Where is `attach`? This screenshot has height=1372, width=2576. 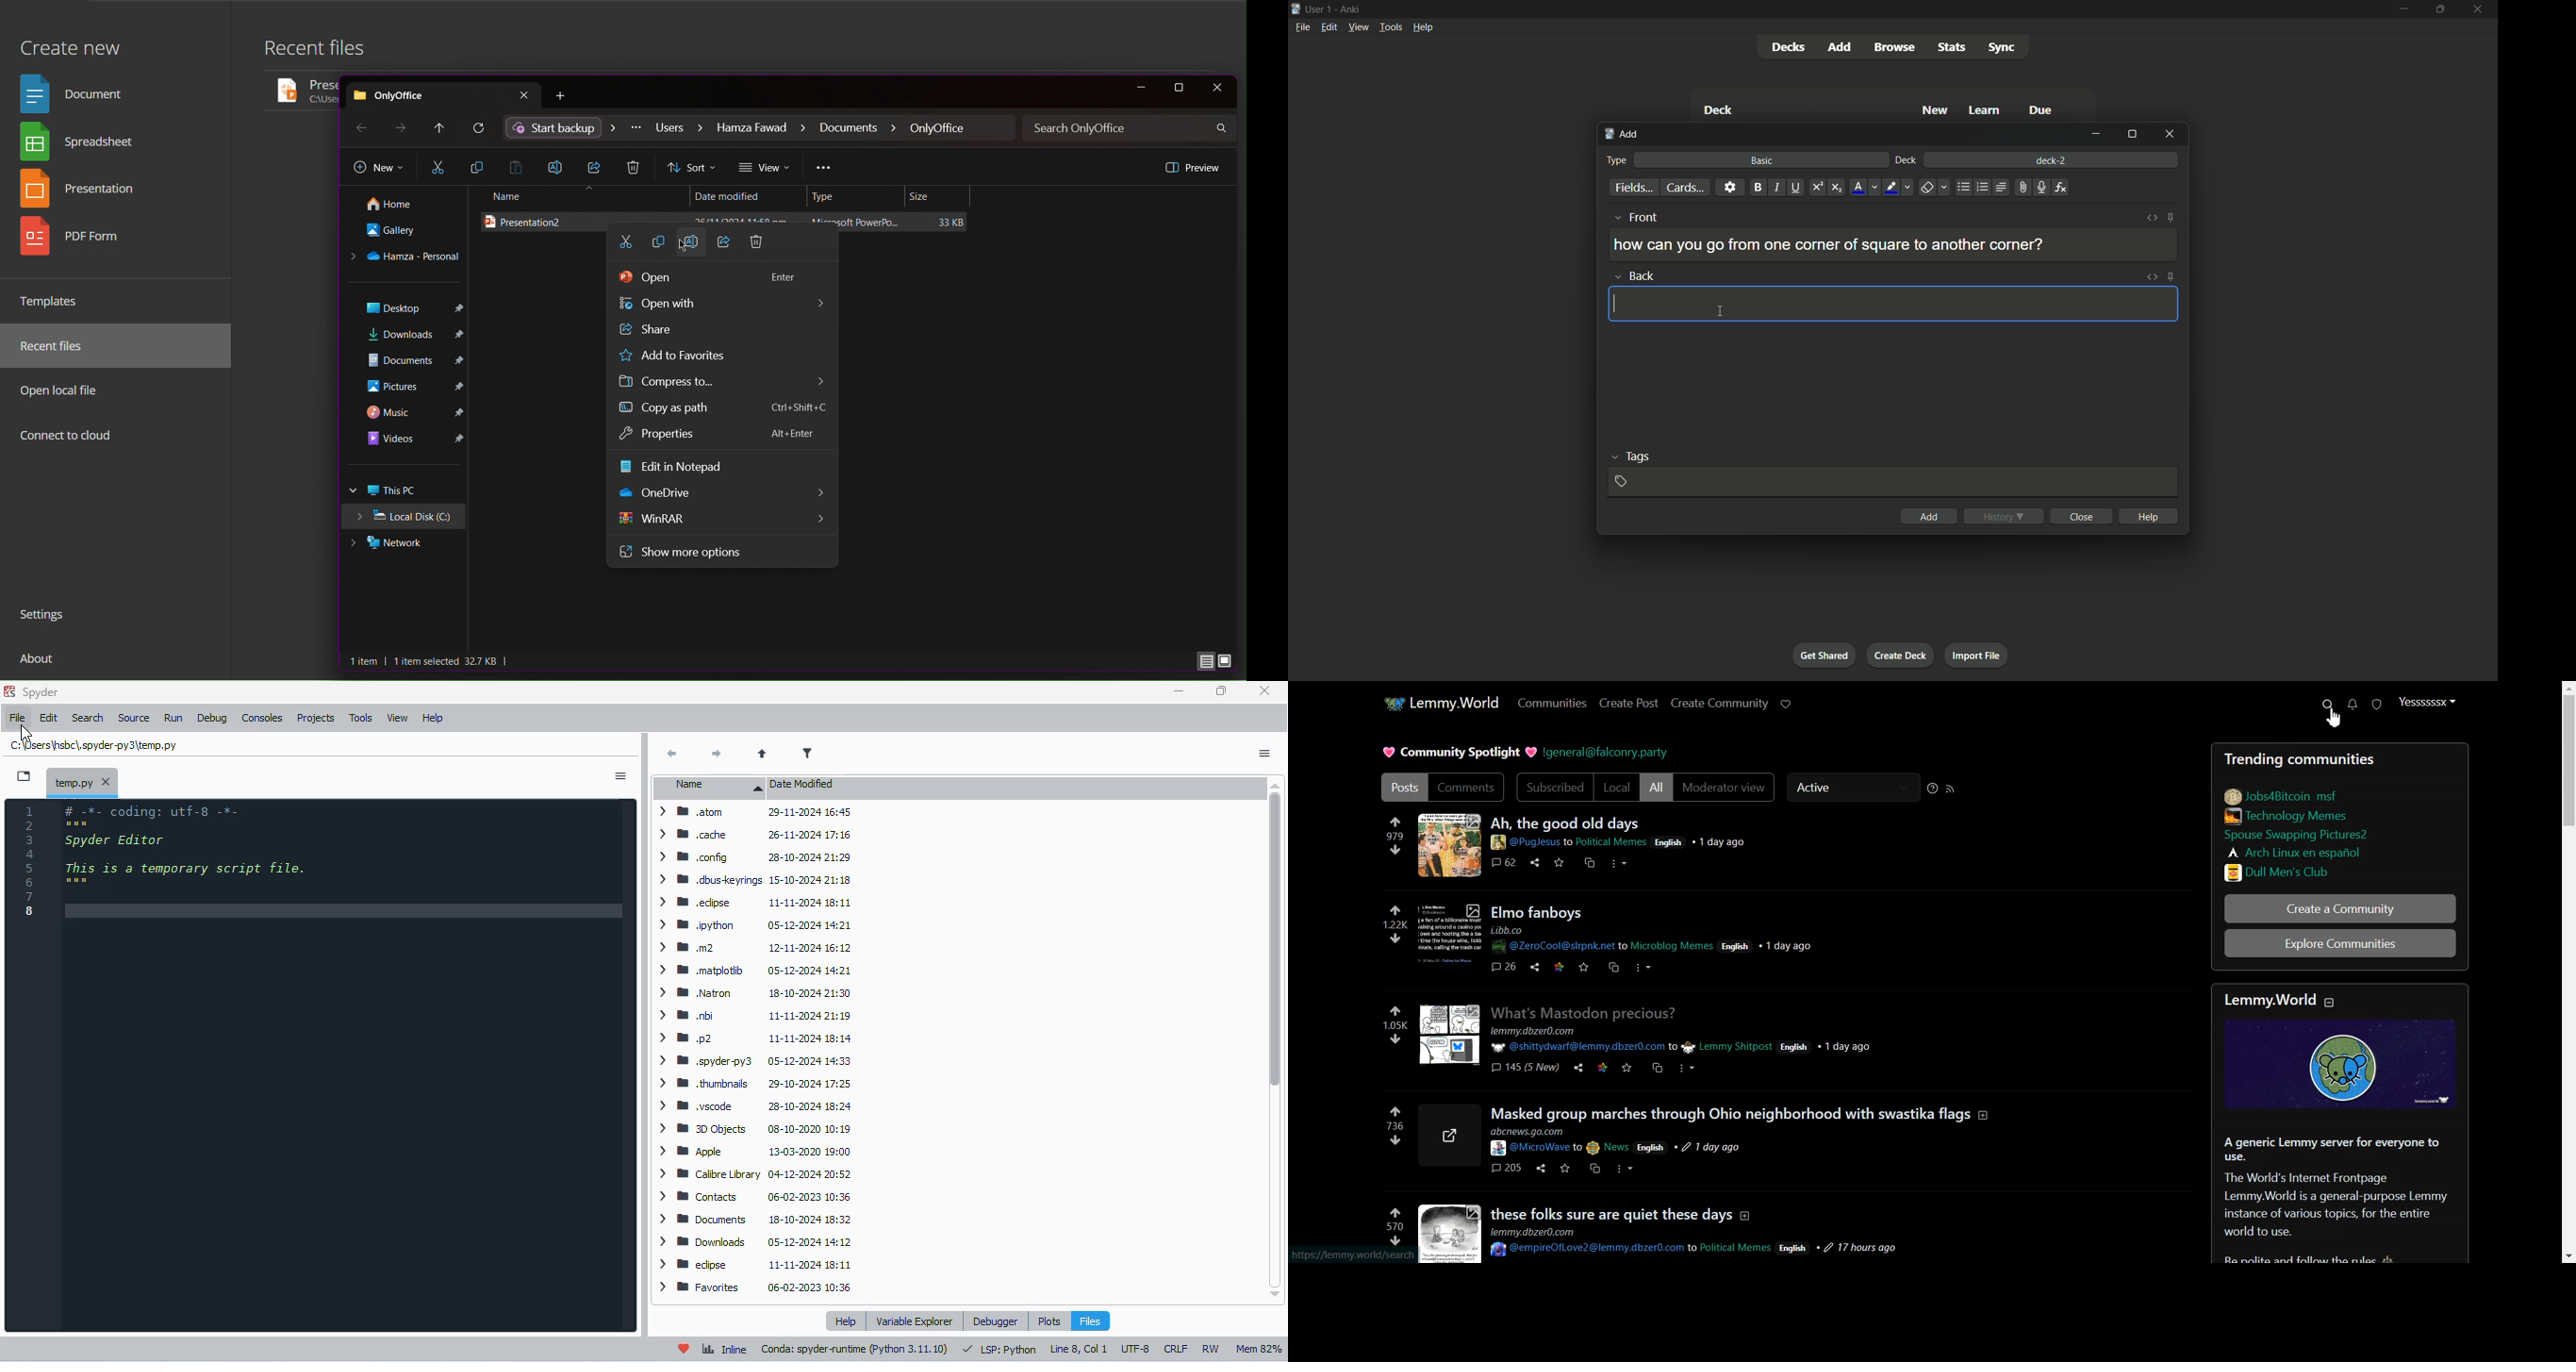 attach is located at coordinates (2024, 187).